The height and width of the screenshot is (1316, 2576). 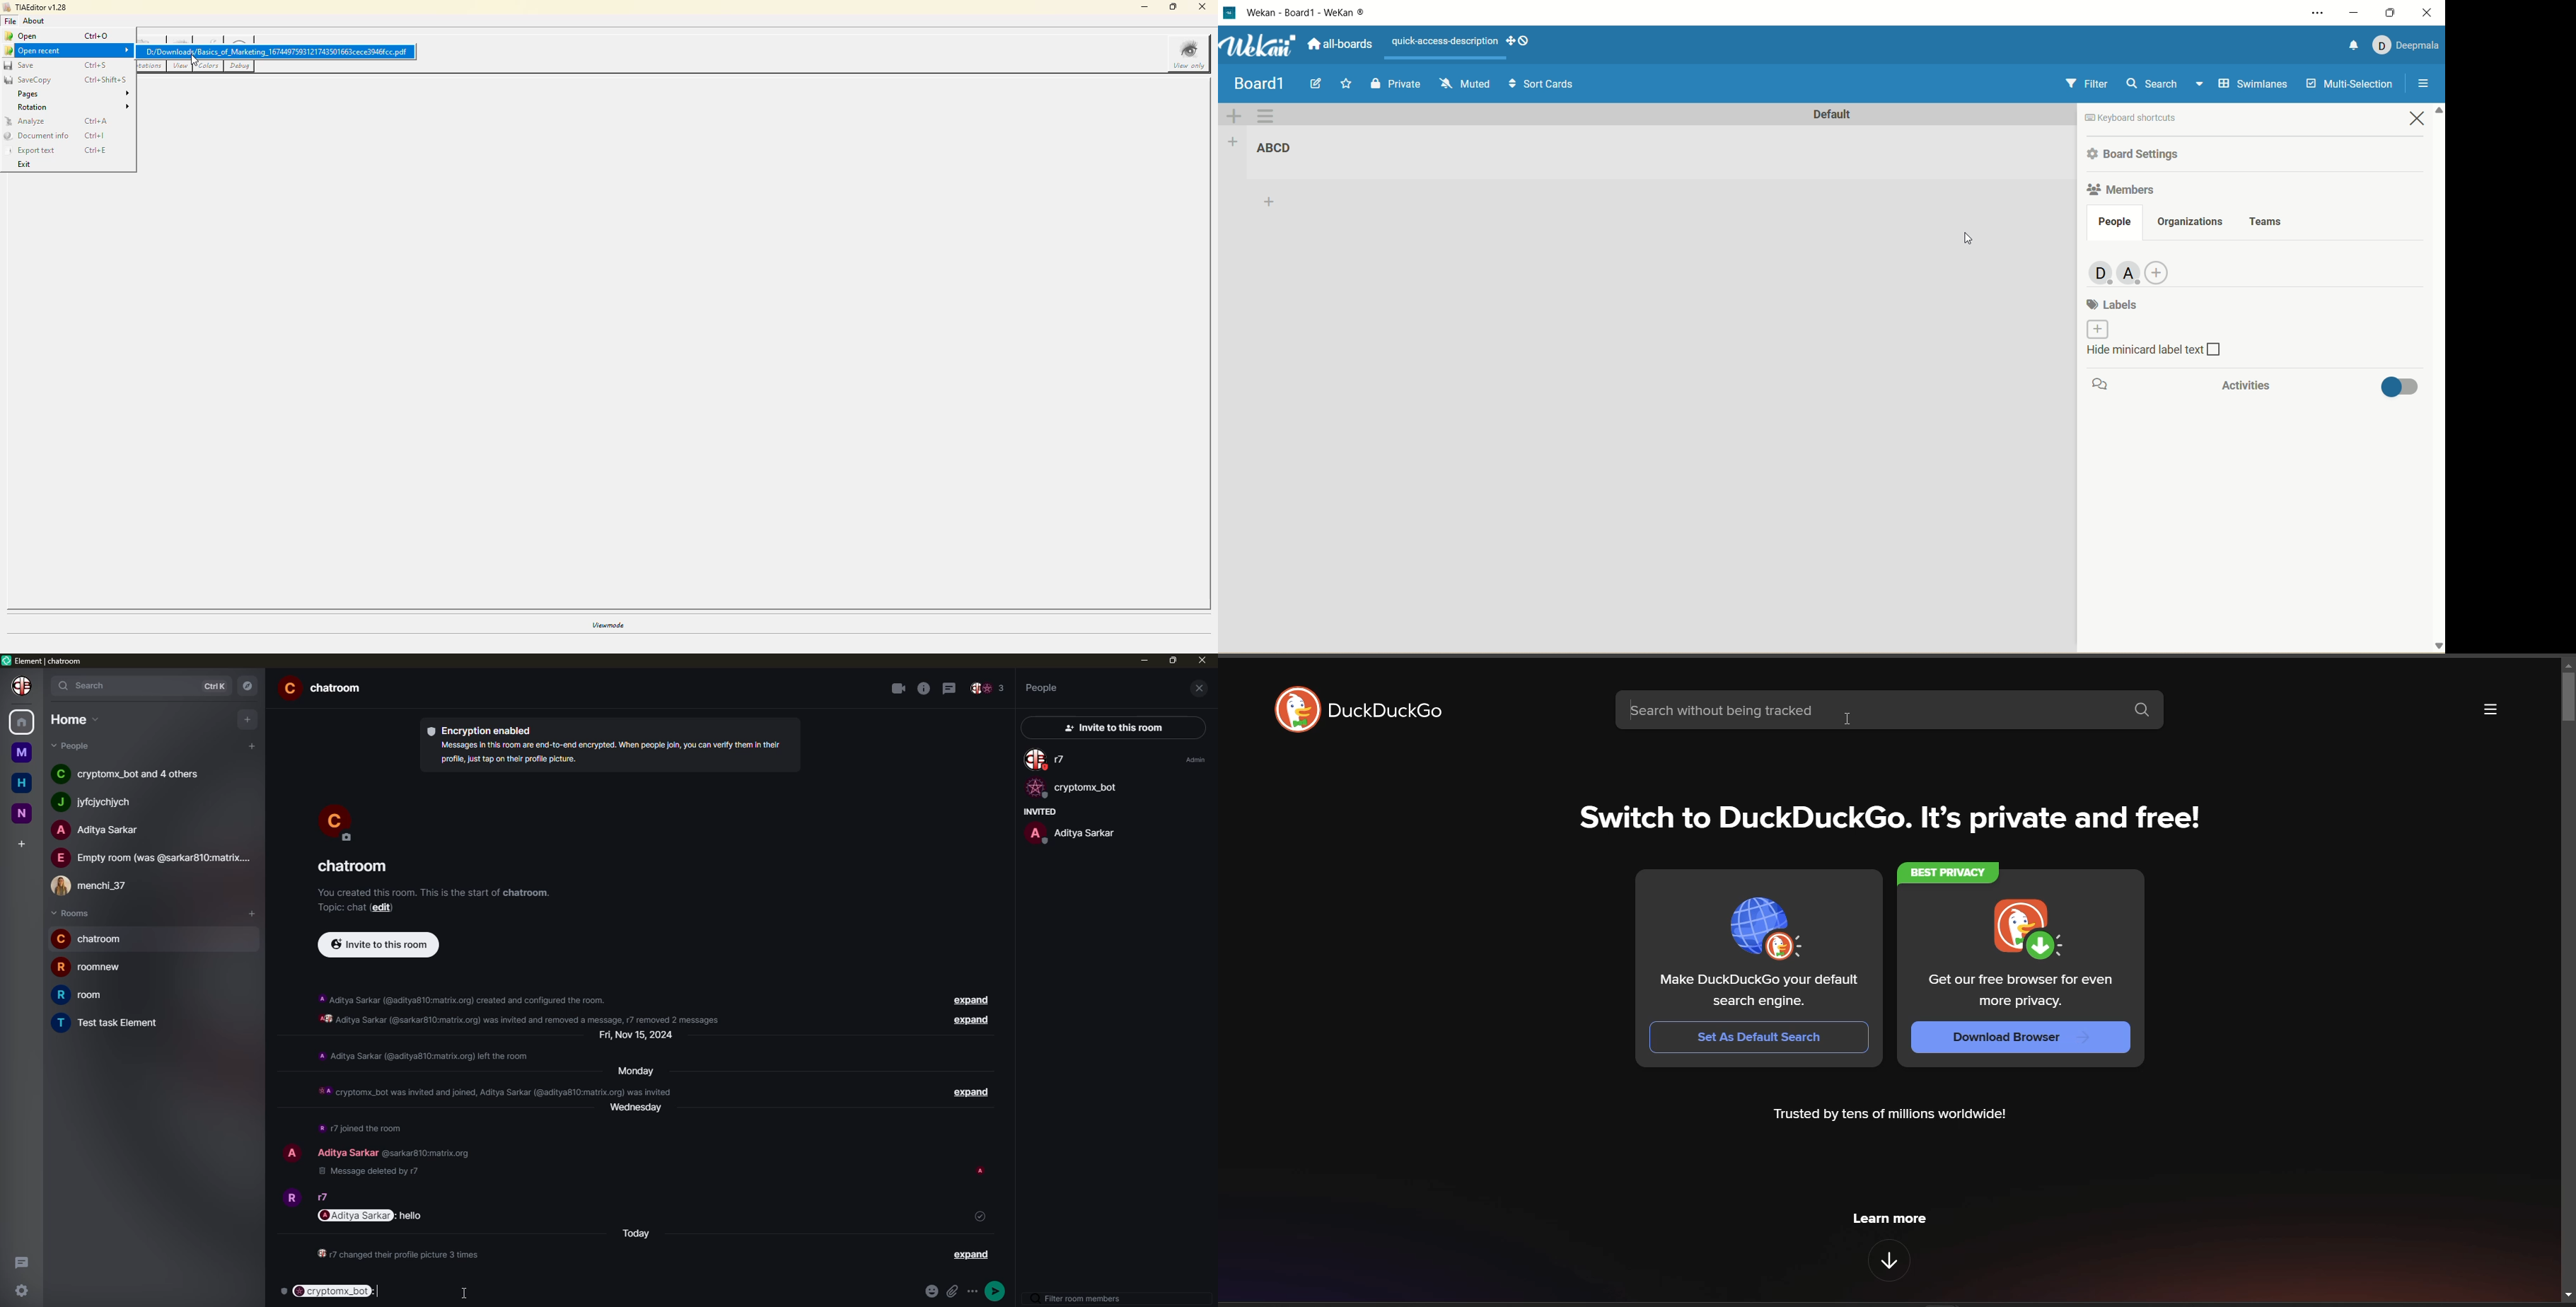 What do you see at coordinates (23, 784) in the screenshot?
I see `home` at bounding box center [23, 784].